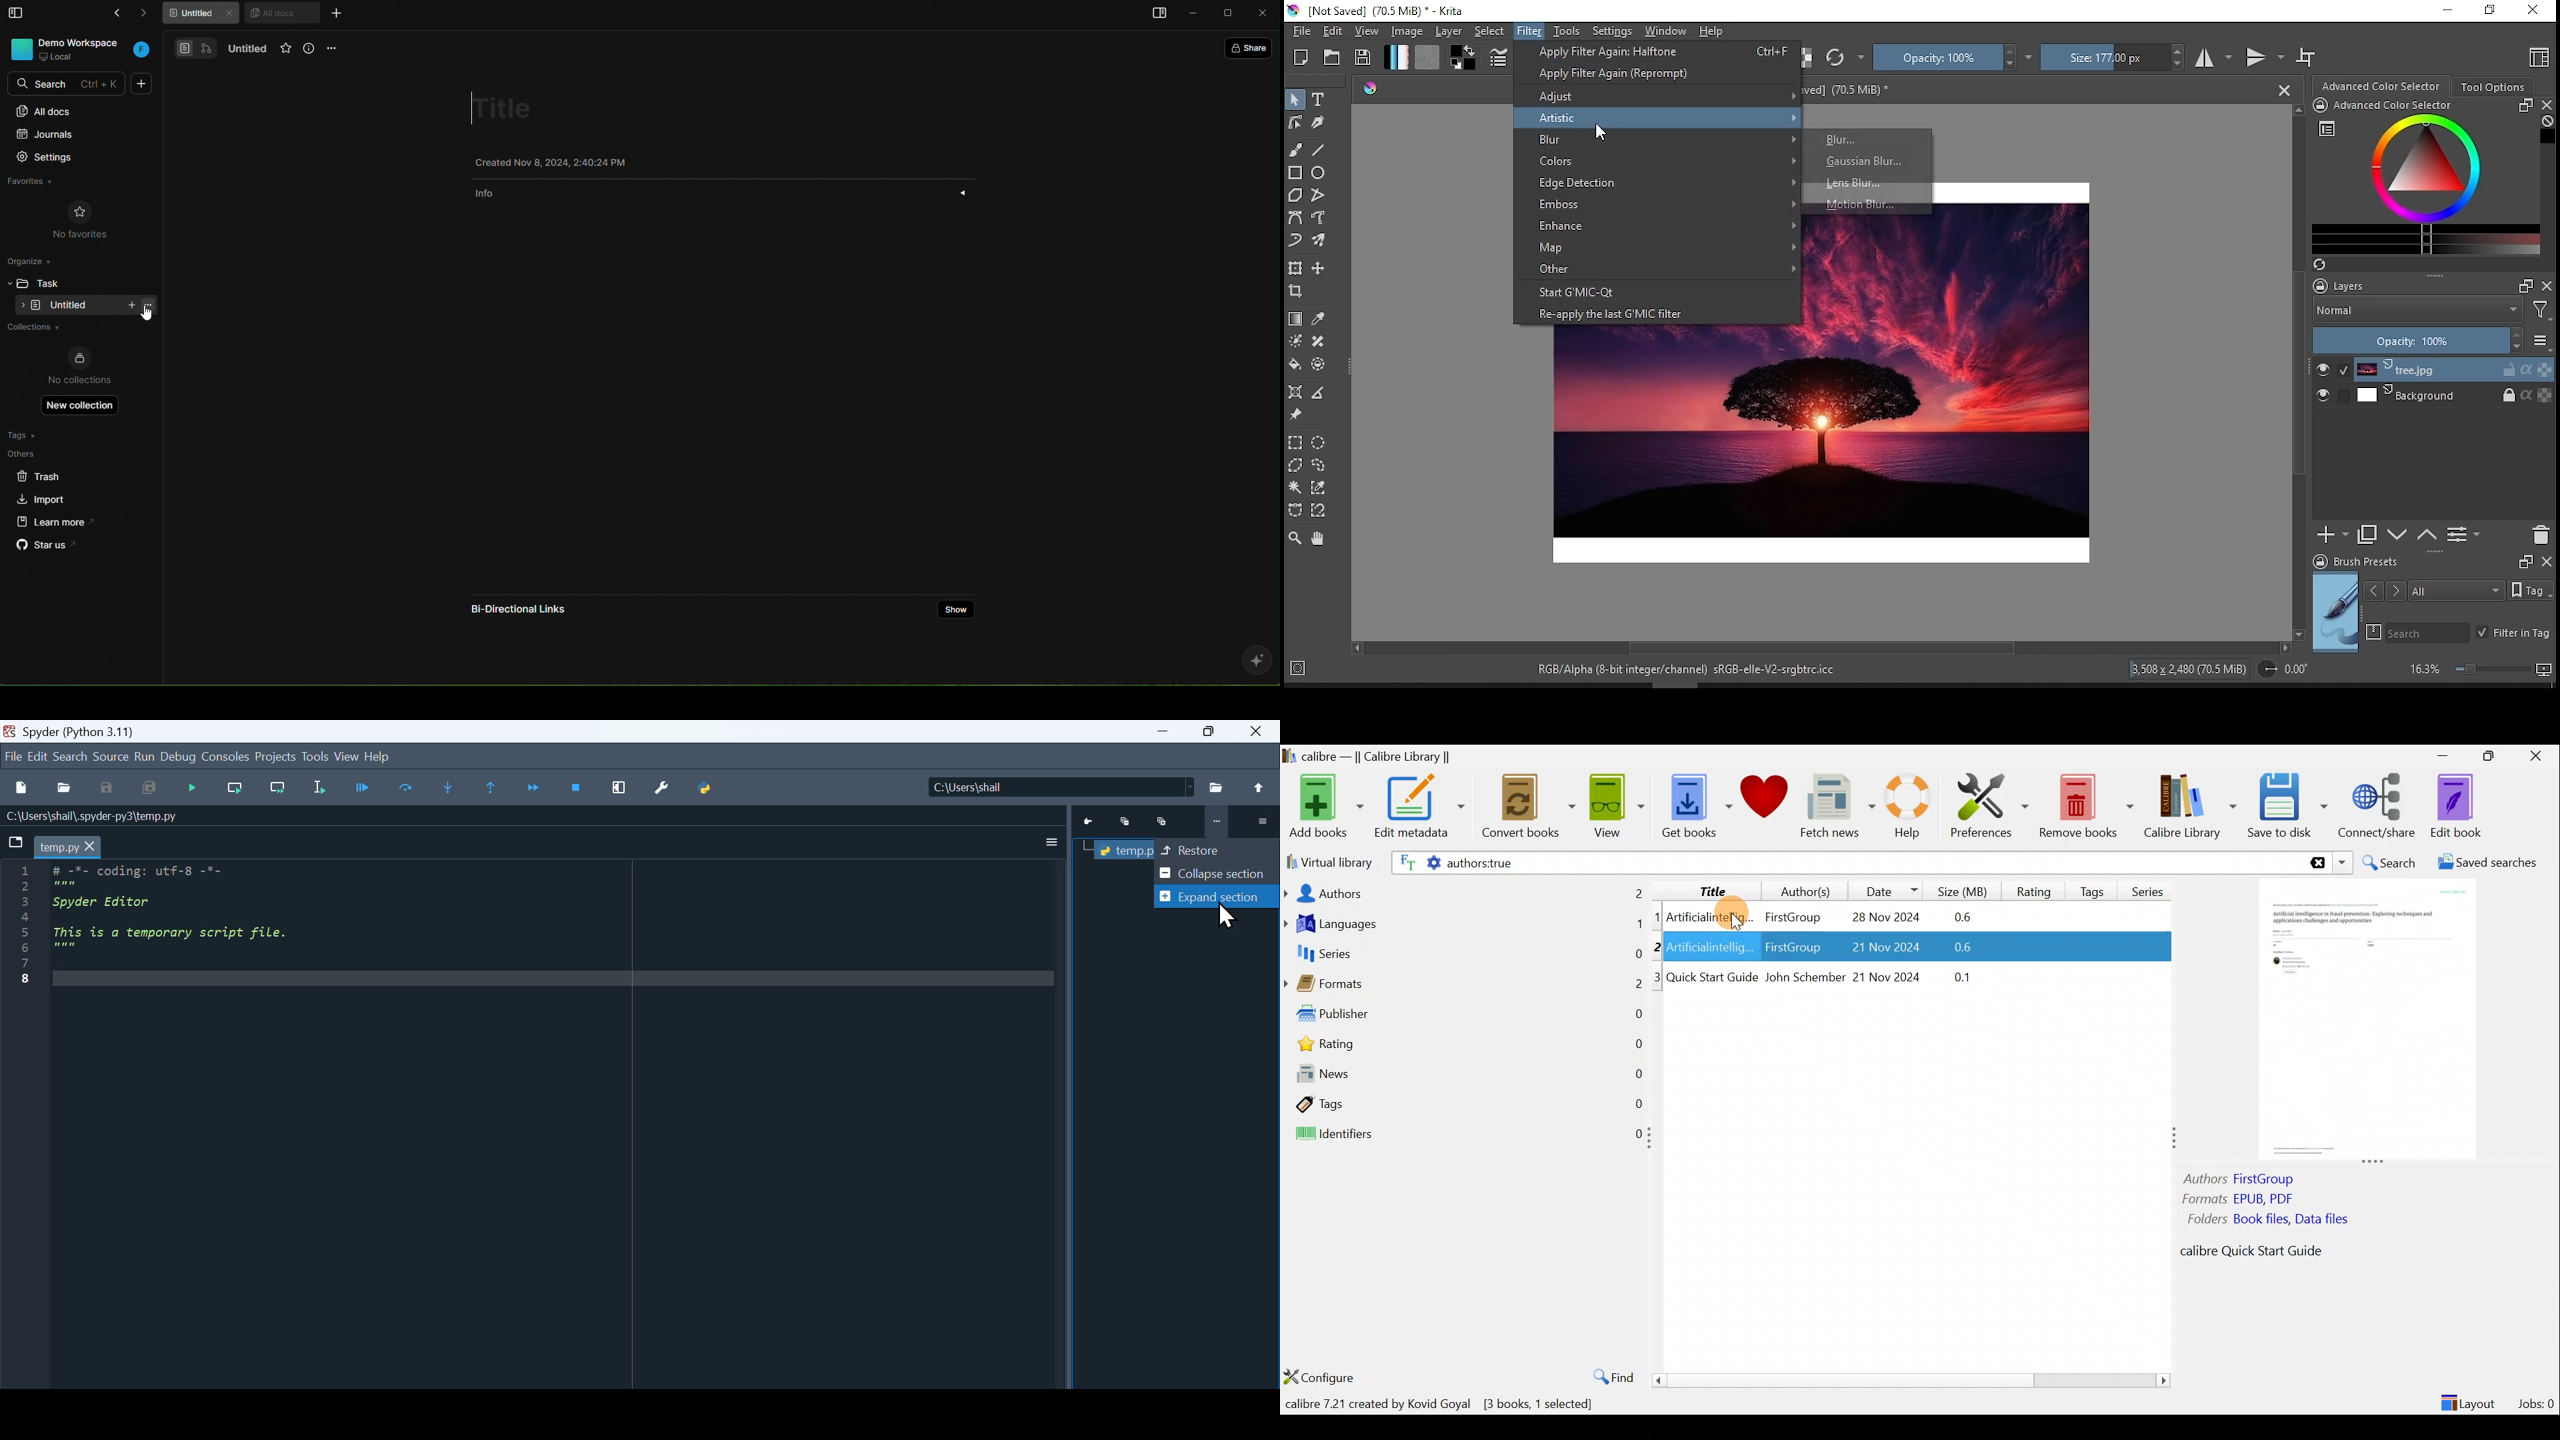 The height and width of the screenshot is (1456, 2576). Describe the element at coordinates (578, 788) in the screenshot. I see `Stop debugging` at that location.